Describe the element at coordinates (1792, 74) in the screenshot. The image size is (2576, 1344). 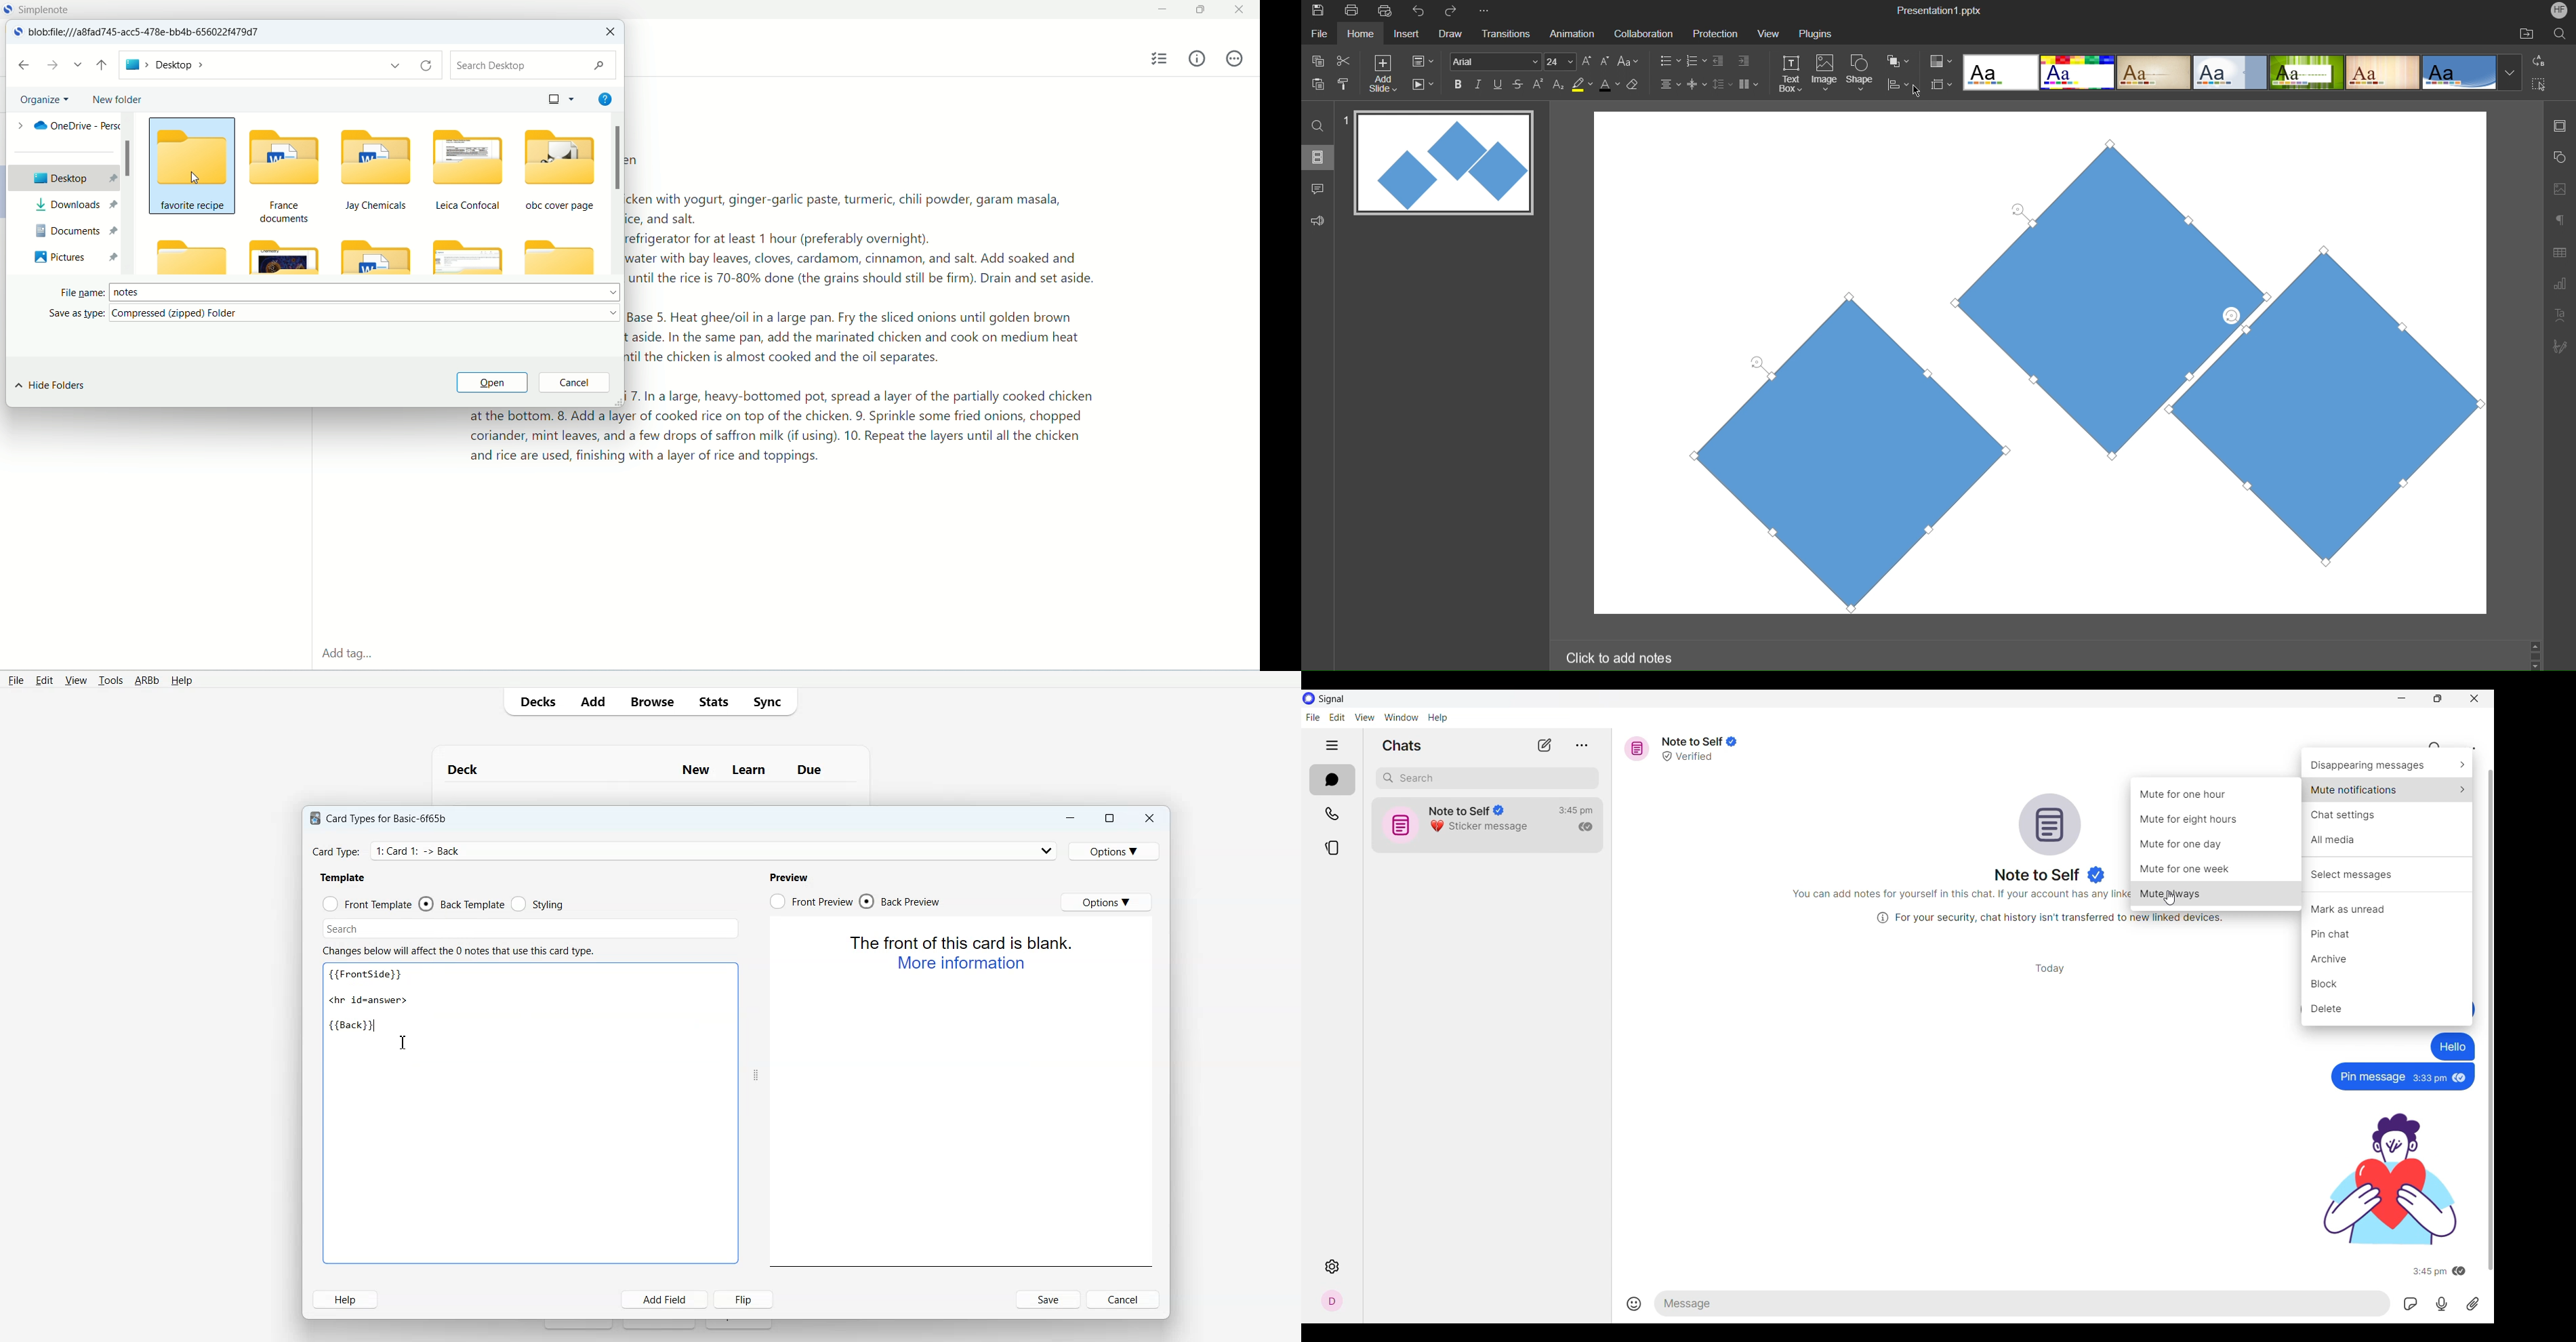
I see `Text Box` at that location.